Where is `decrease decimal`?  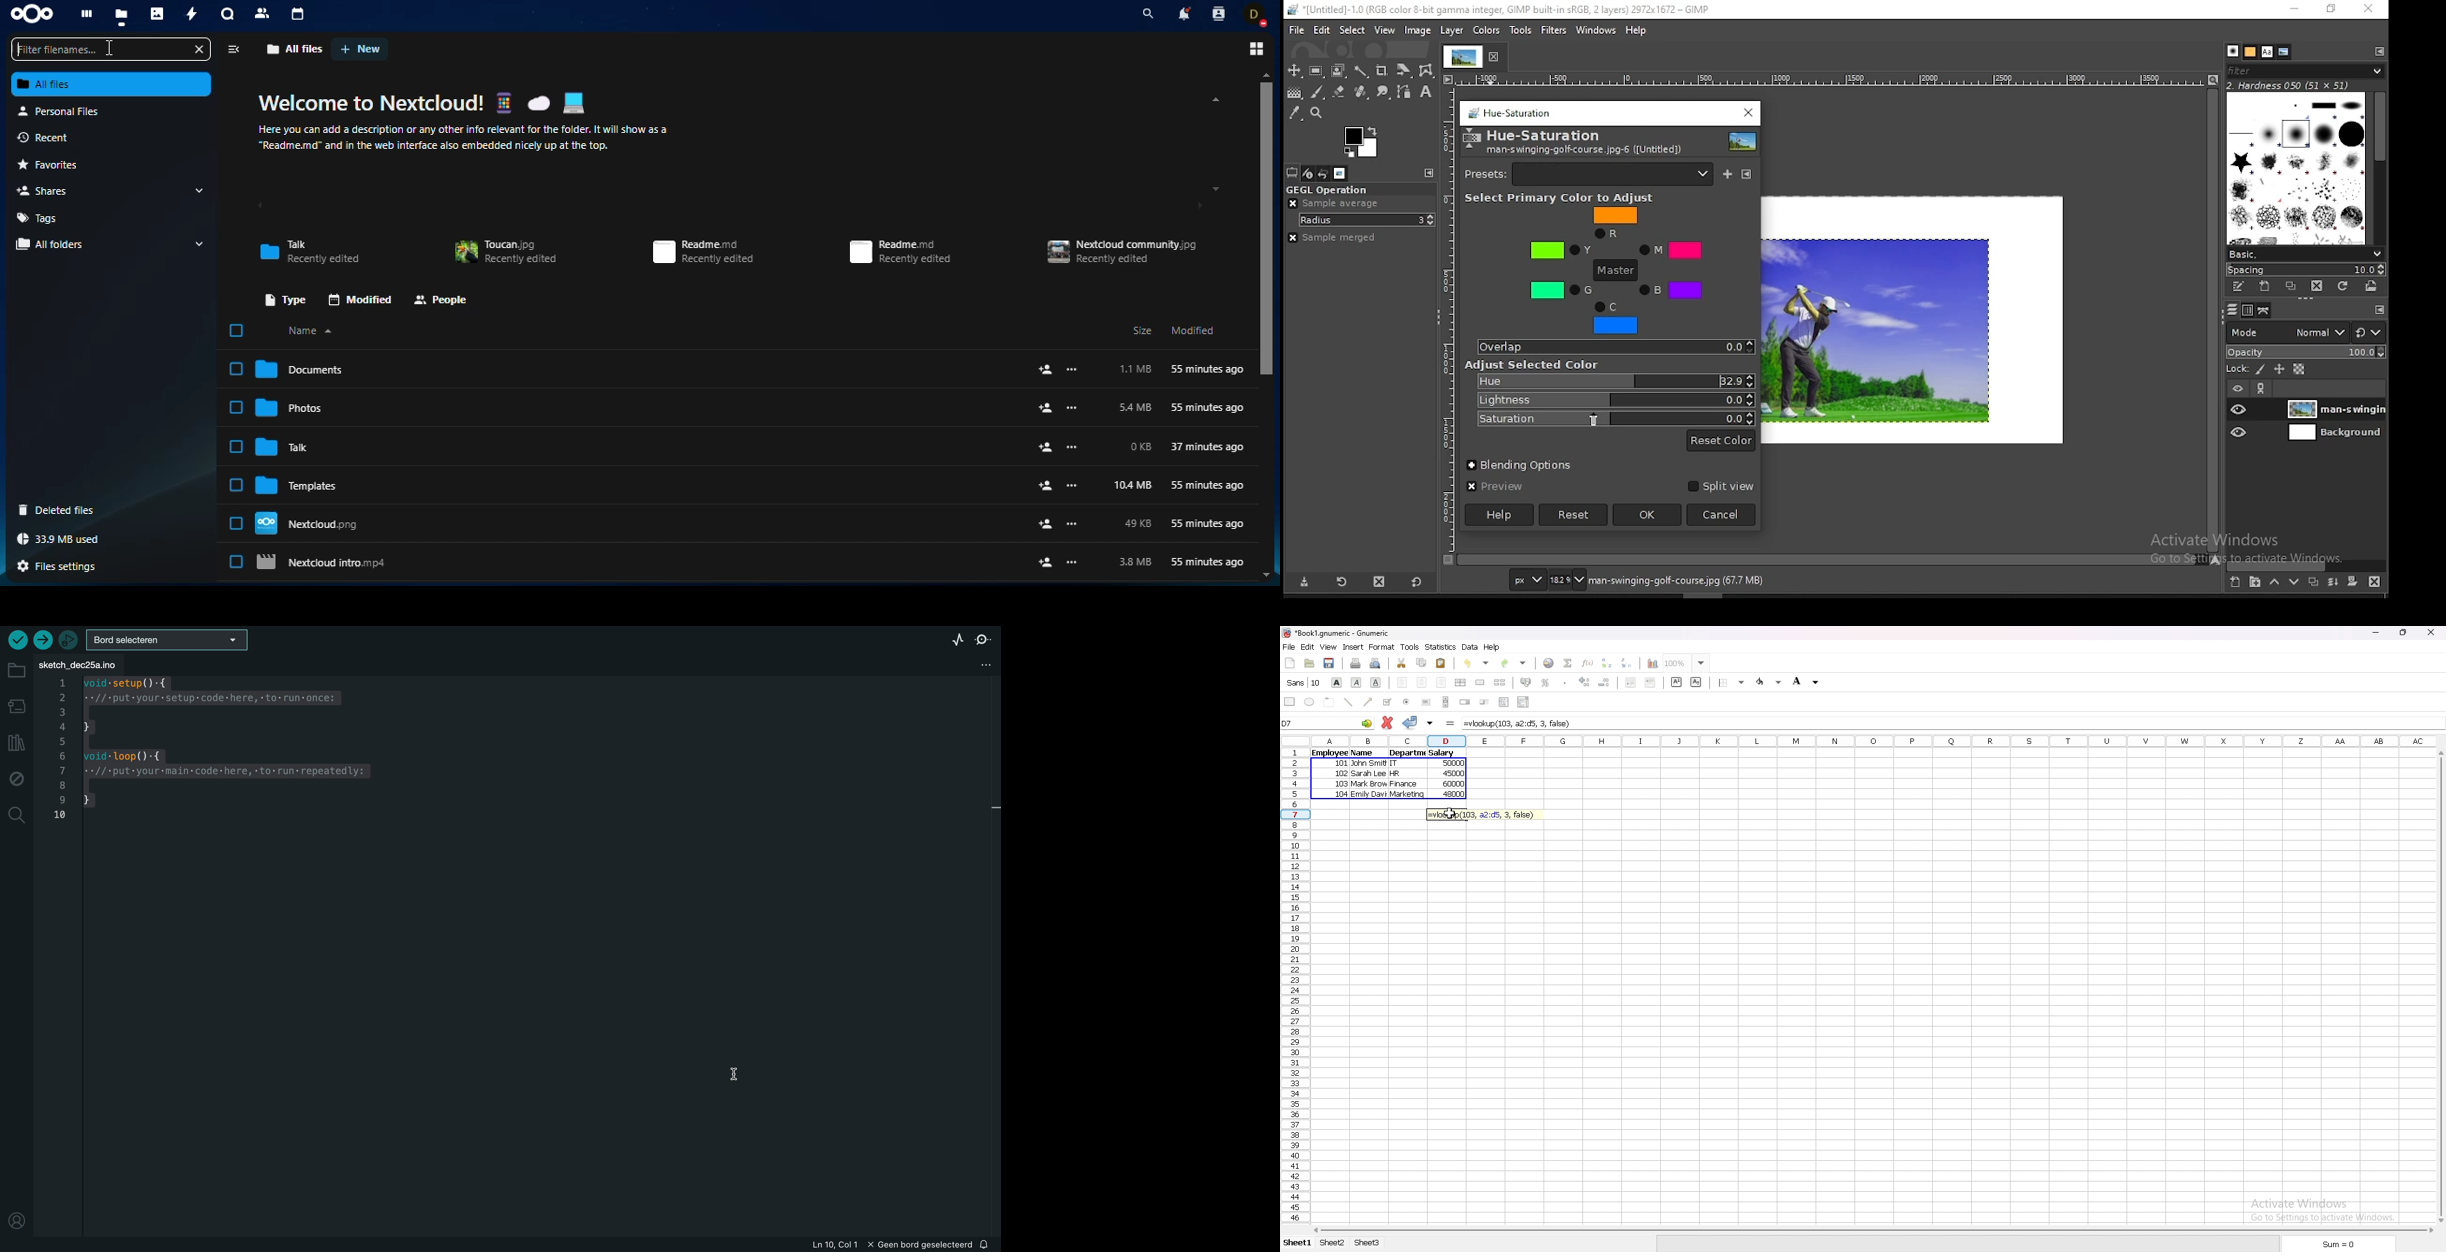 decrease decimal is located at coordinates (1605, 683).